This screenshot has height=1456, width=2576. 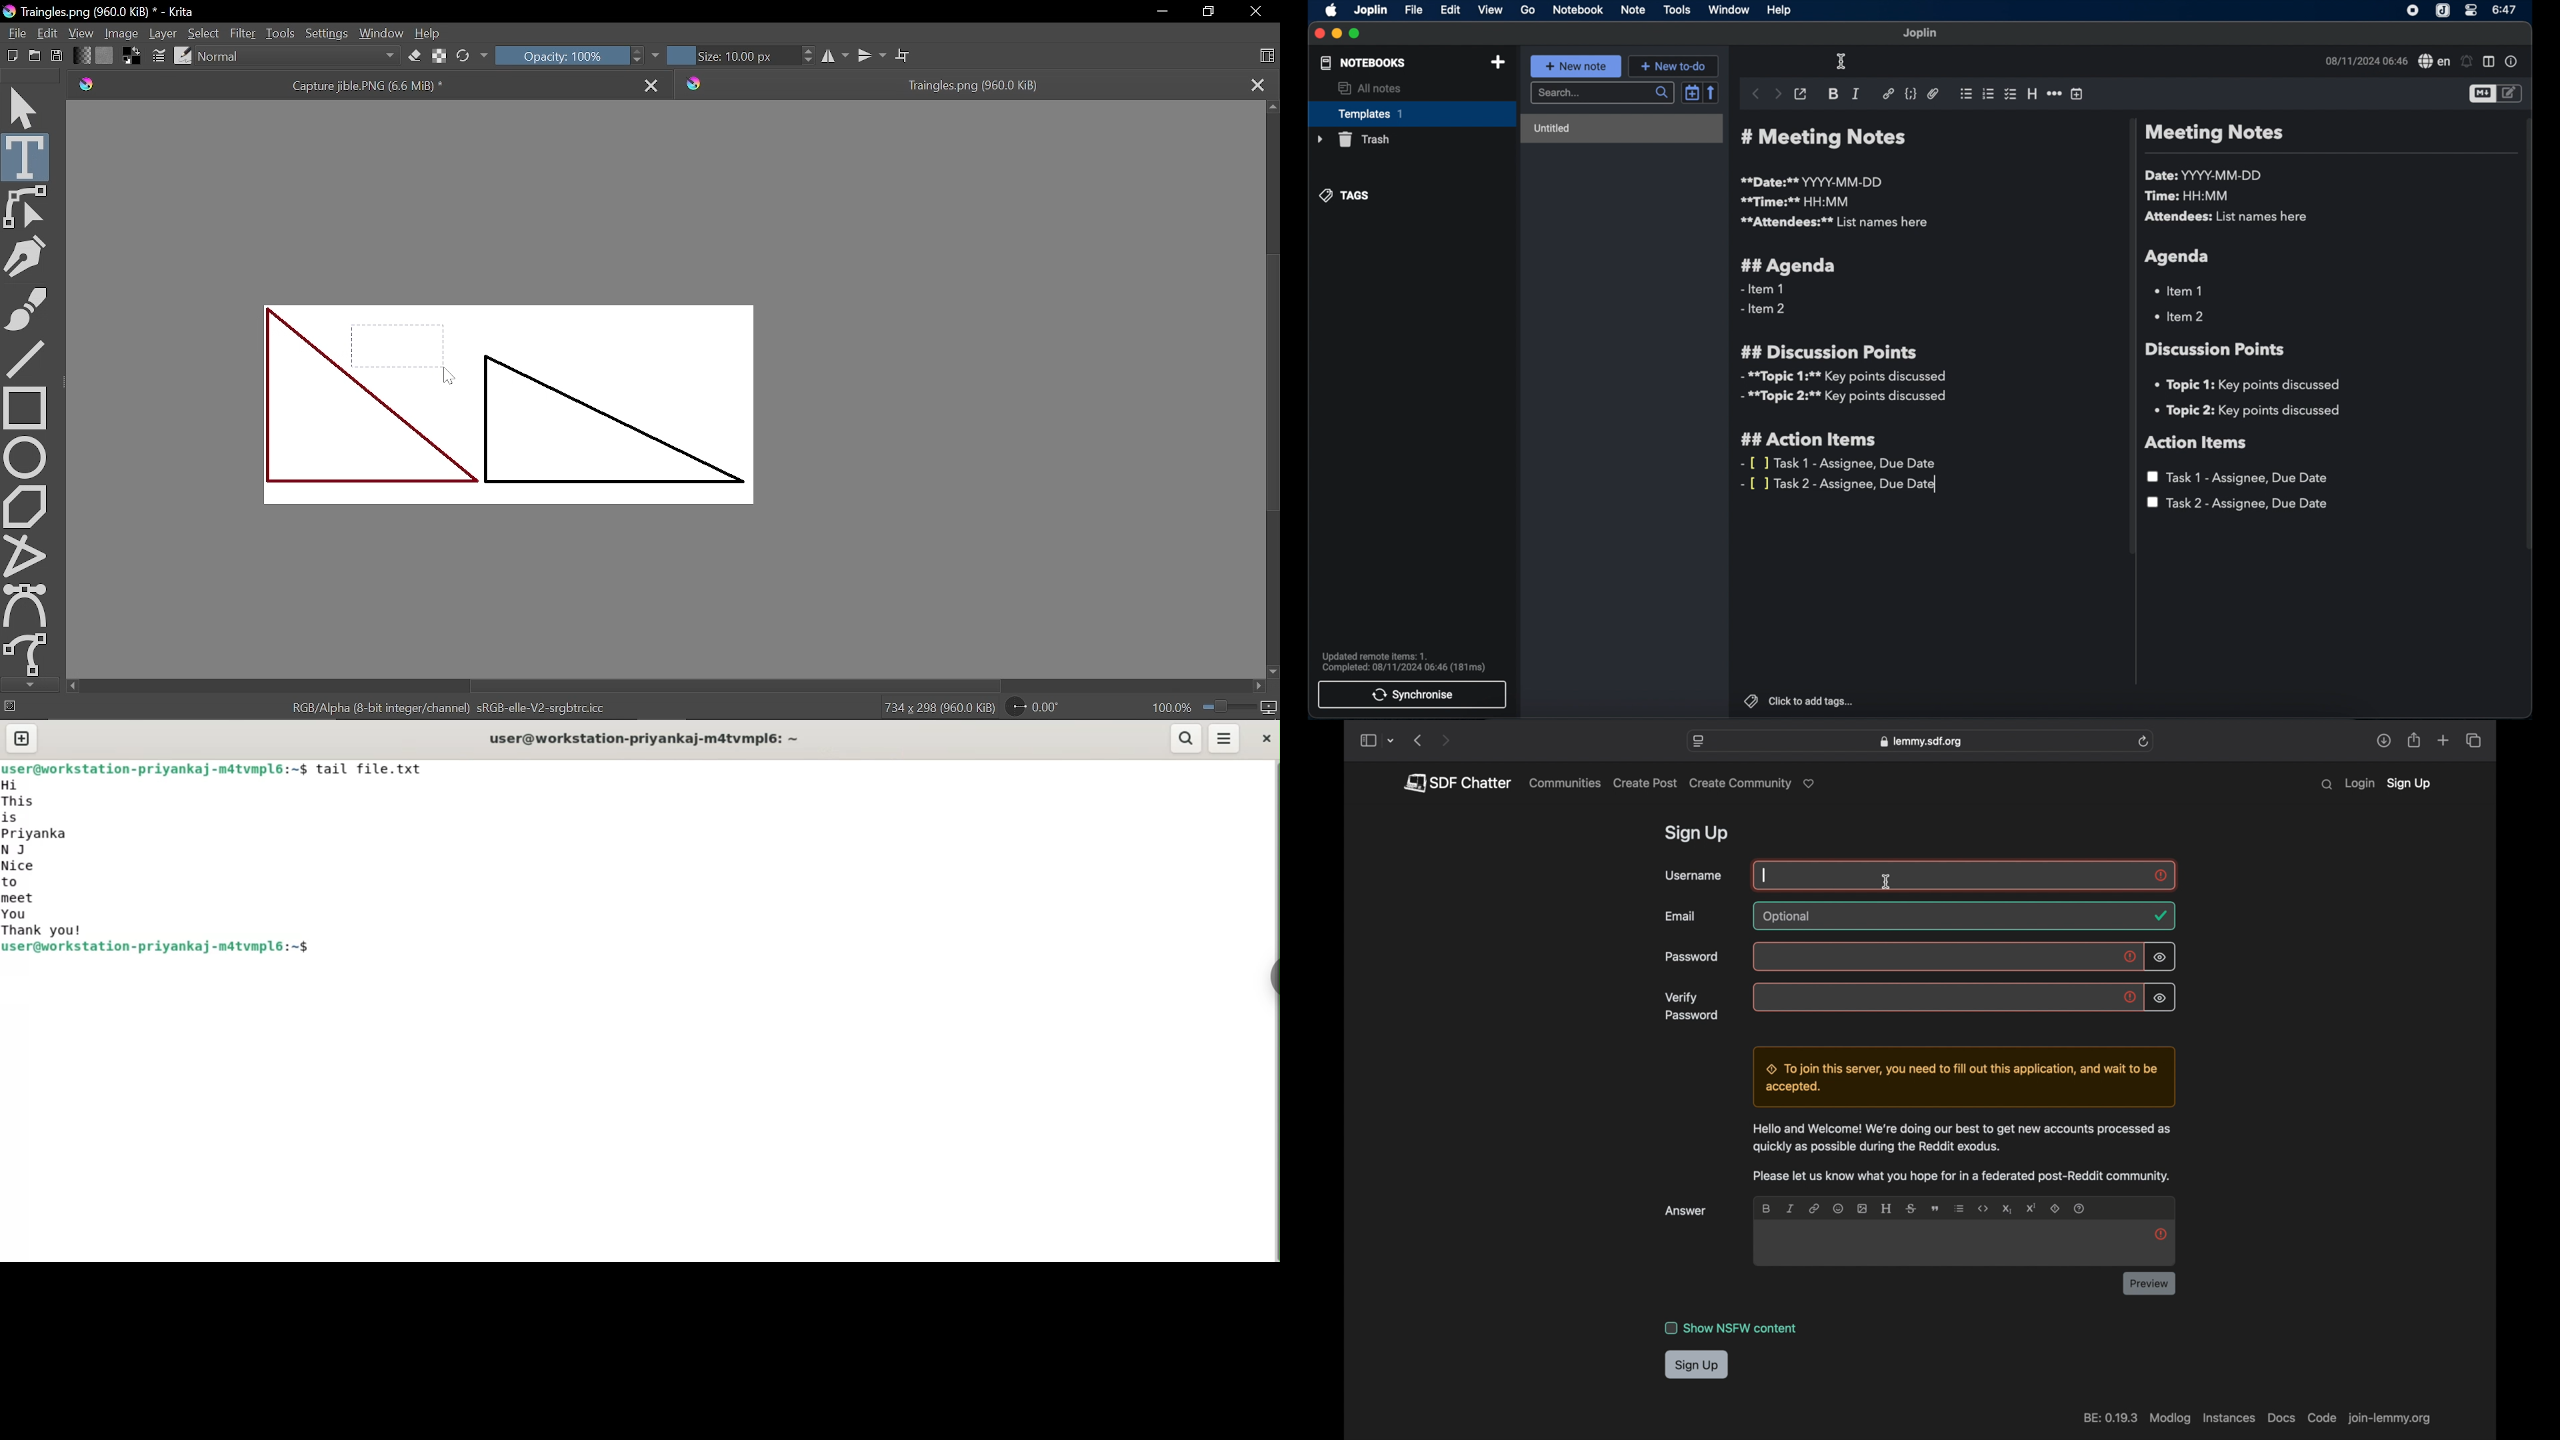 I want to click on tools, so click(x=1677, y=9).